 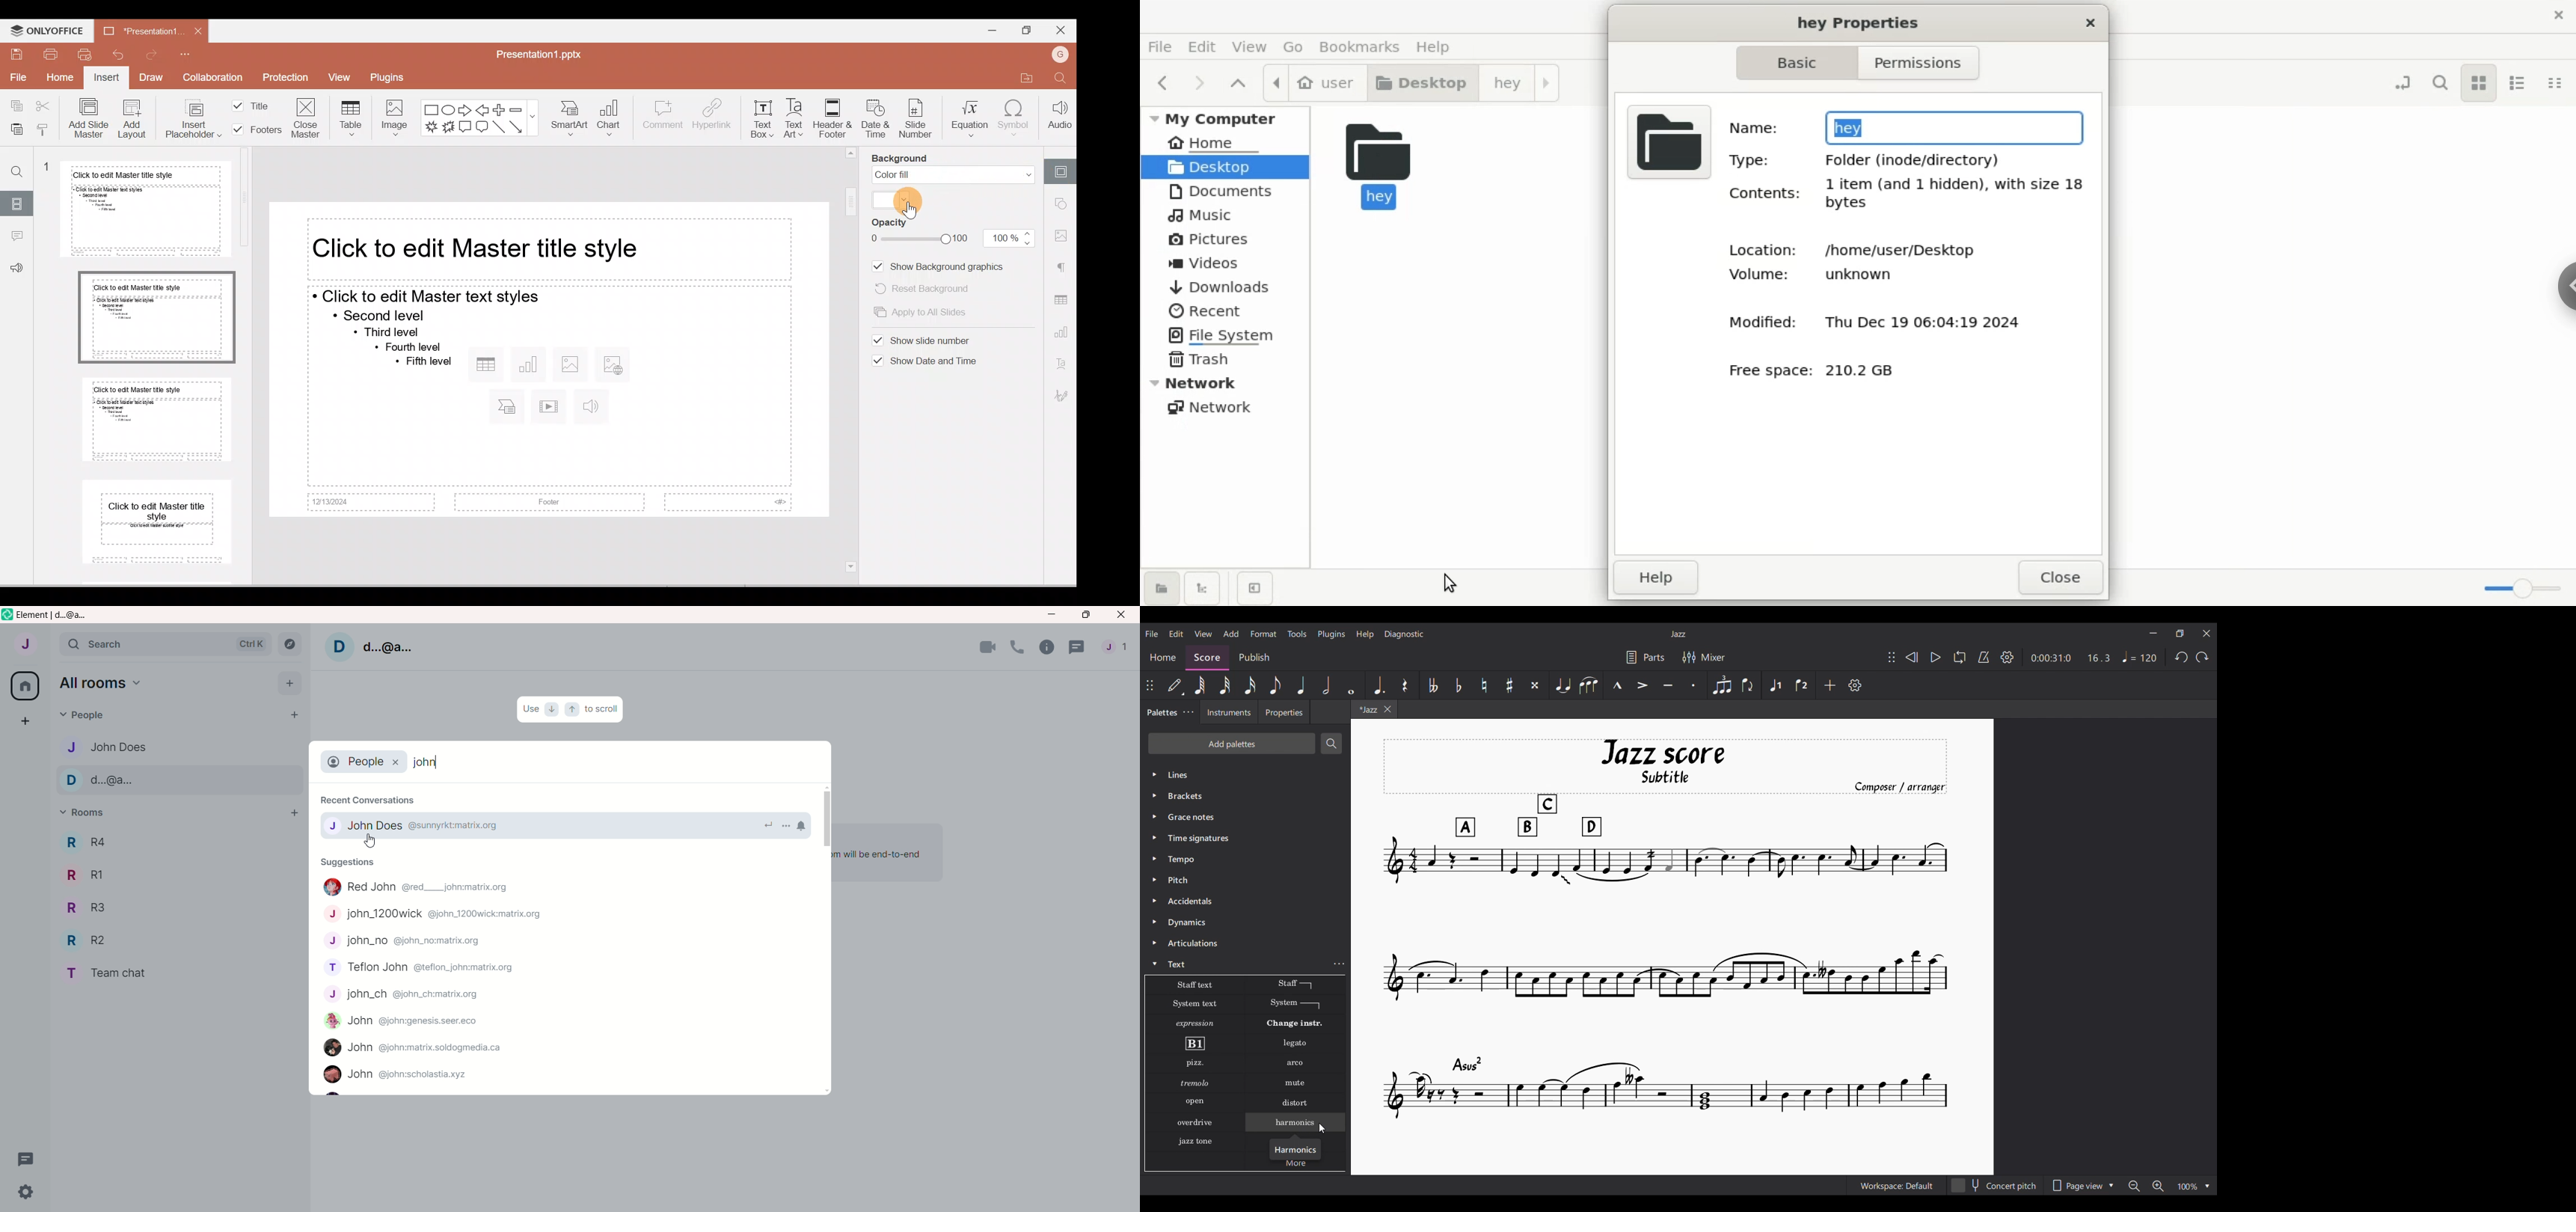 What do you see at coordinates (1855, 685) in the screenshot?
I see `Settings` at bounding box center [1855, 685].